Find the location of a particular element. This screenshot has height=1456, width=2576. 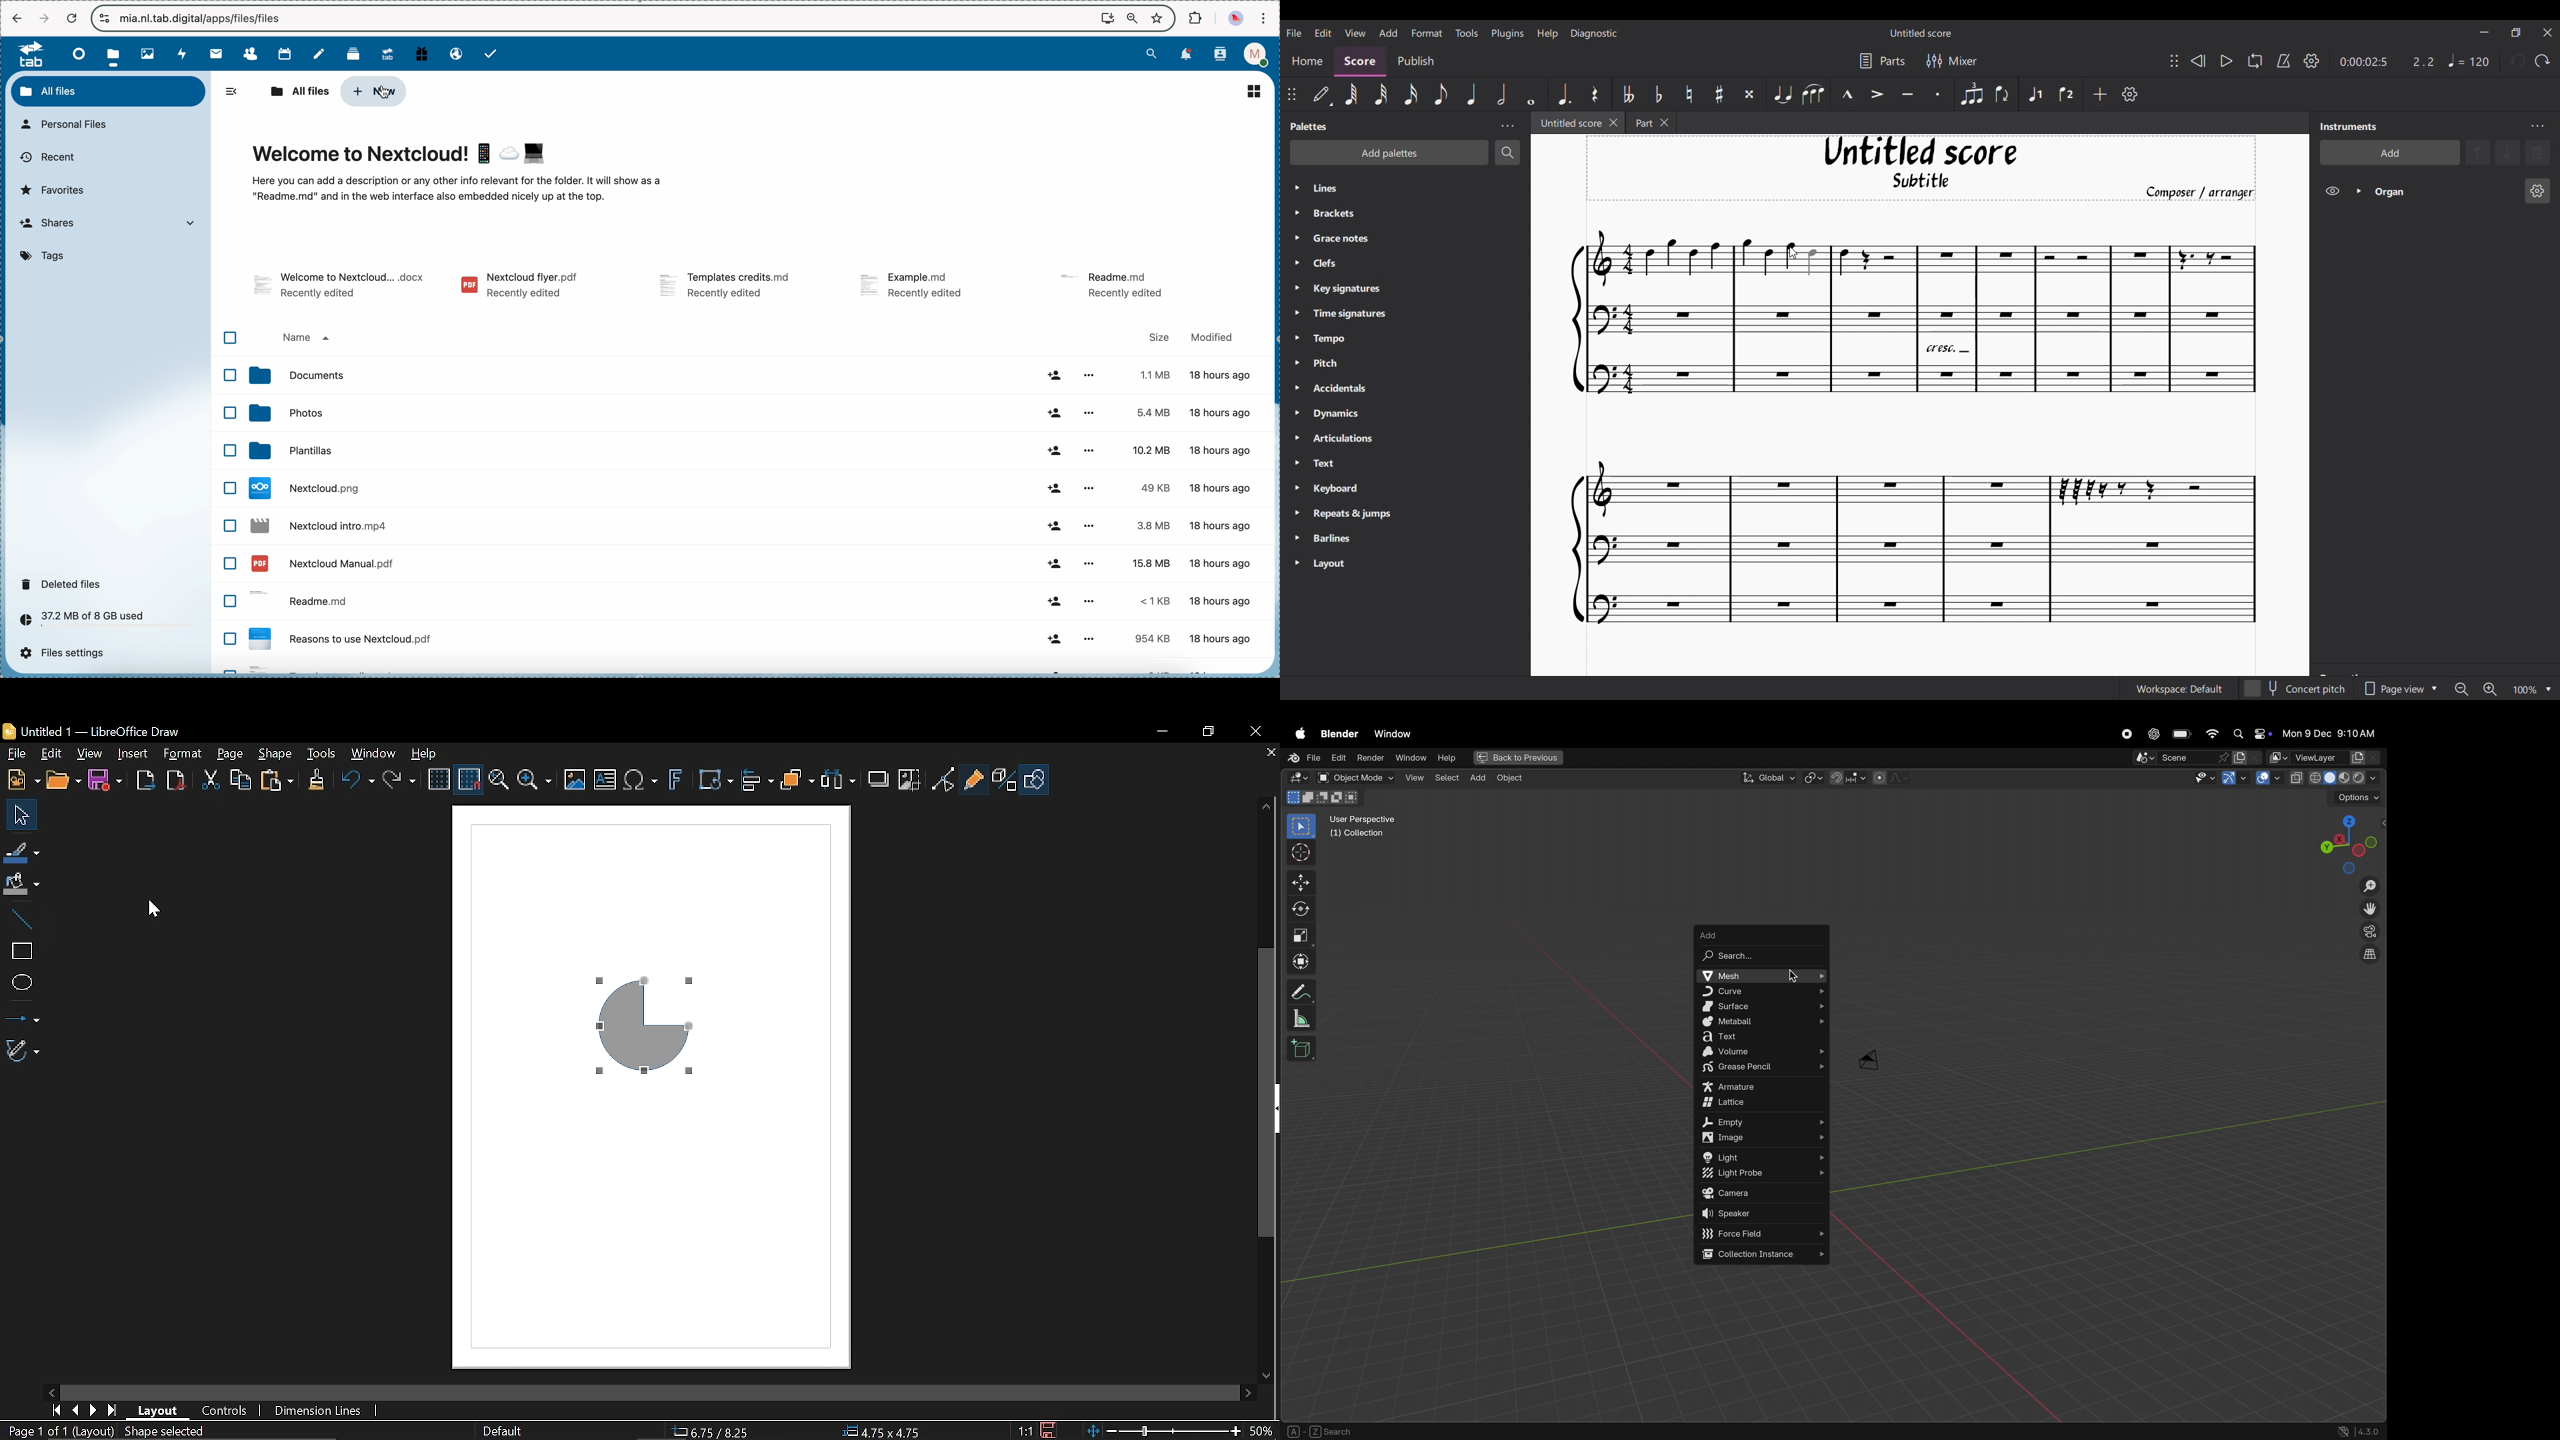

scene is located at coordinates (2182, 758).